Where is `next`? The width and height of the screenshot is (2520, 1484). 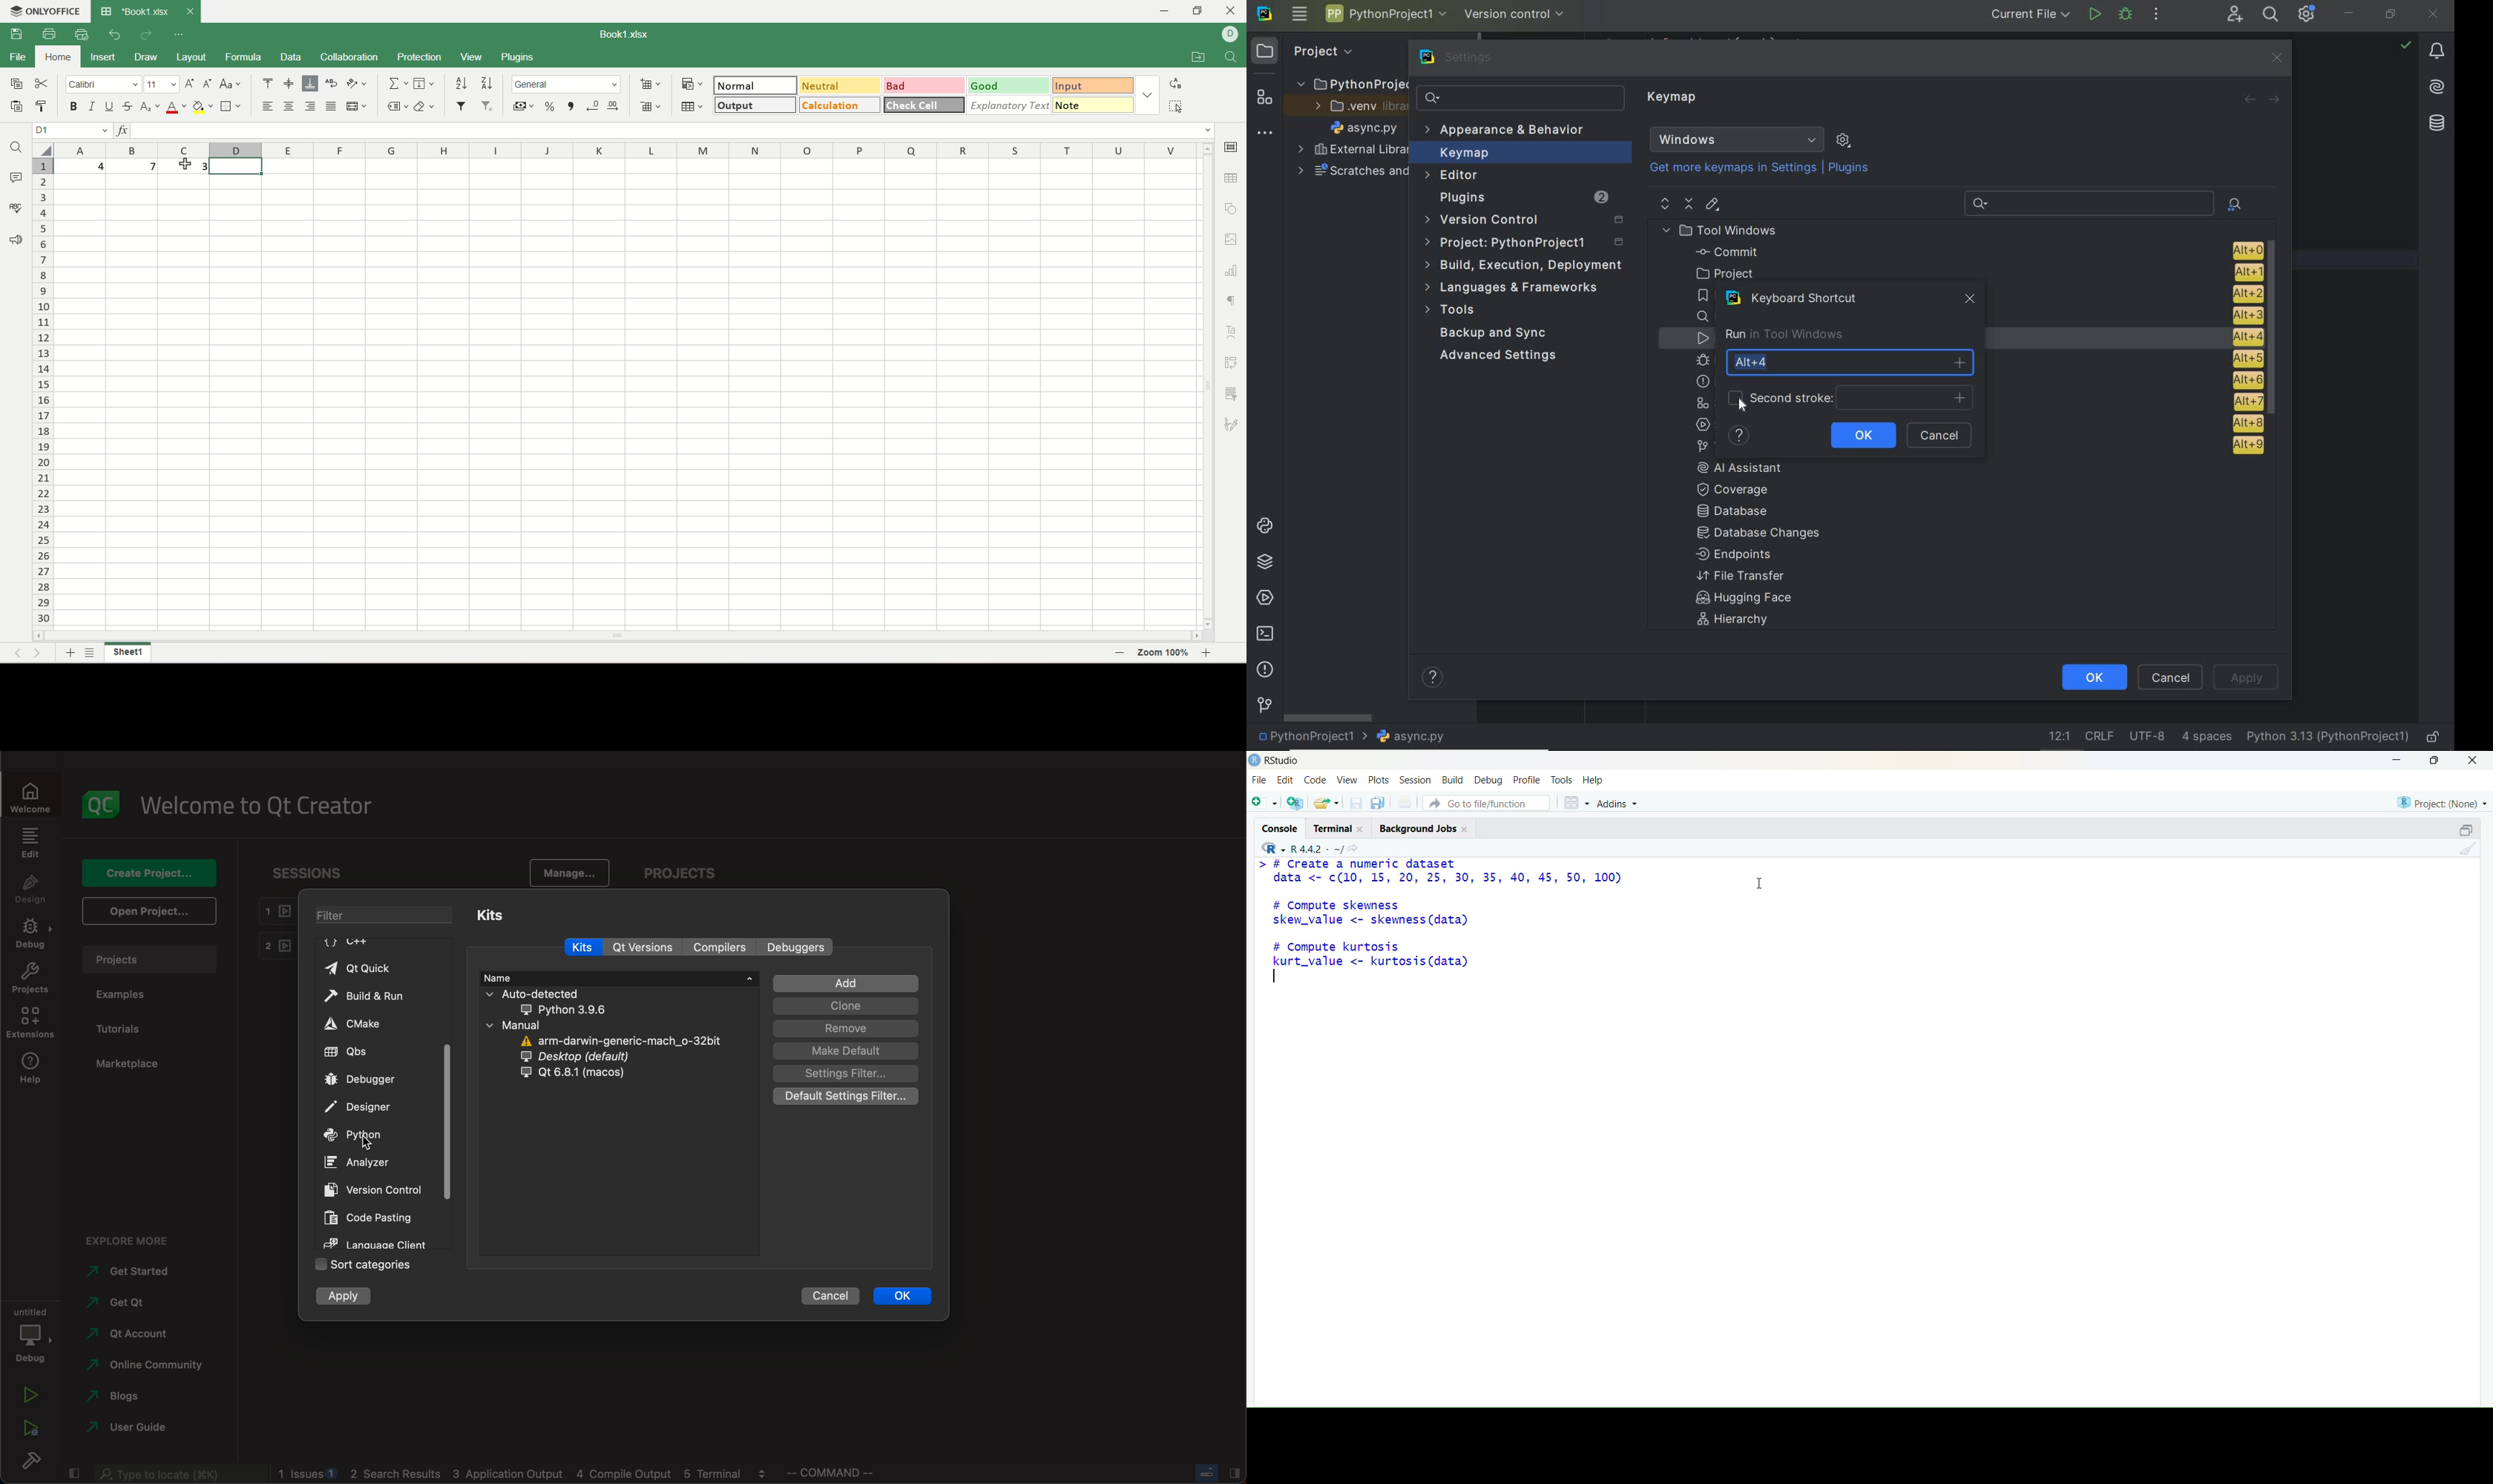 next is located at coordinates (42, 653).